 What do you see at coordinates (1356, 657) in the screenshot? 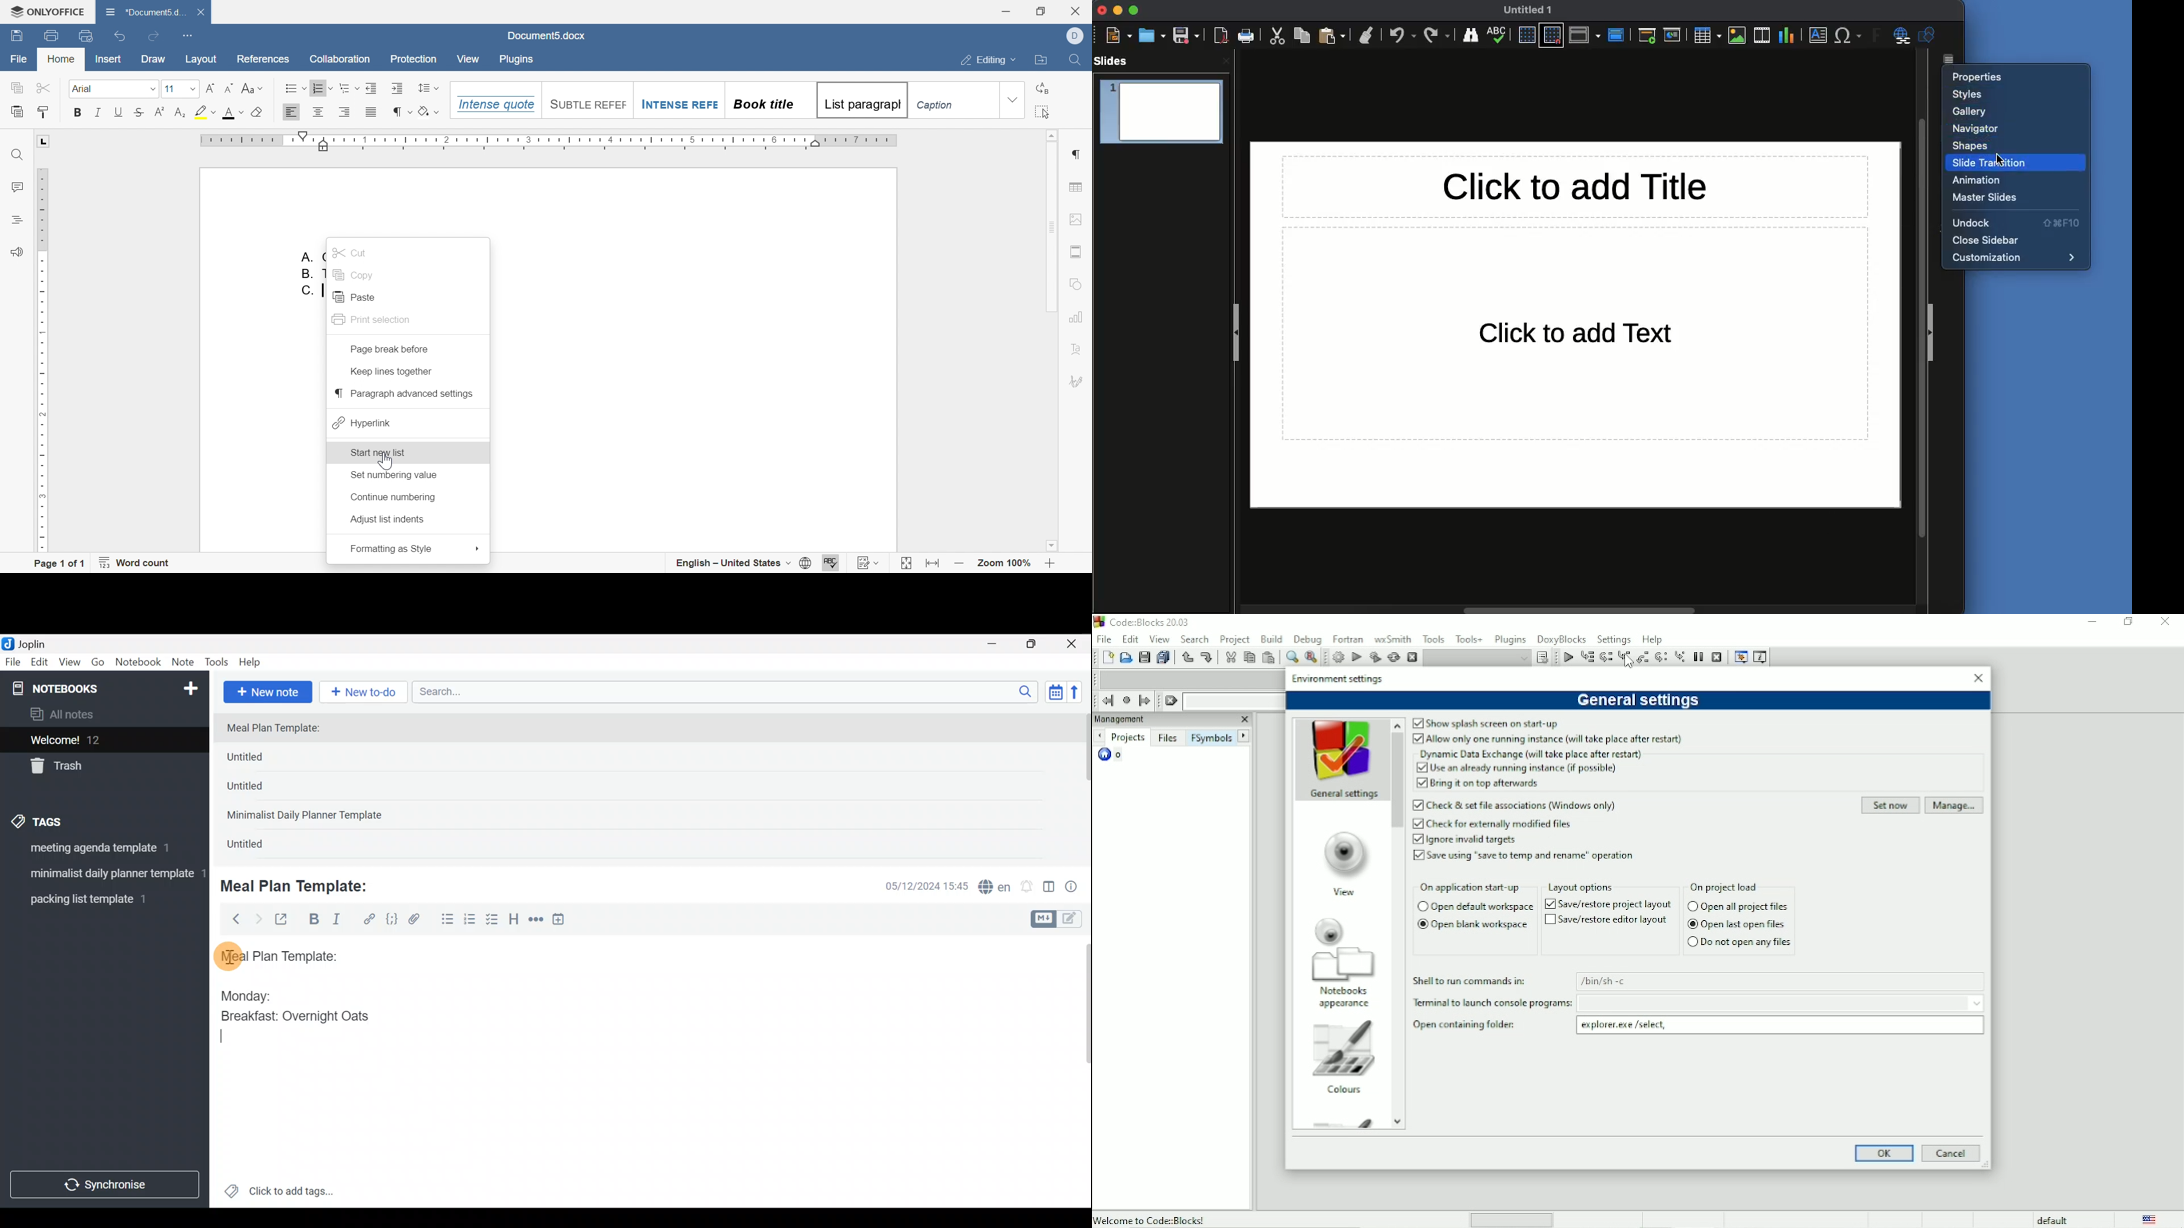
I see `Run` at bounding box center [1356, 657].